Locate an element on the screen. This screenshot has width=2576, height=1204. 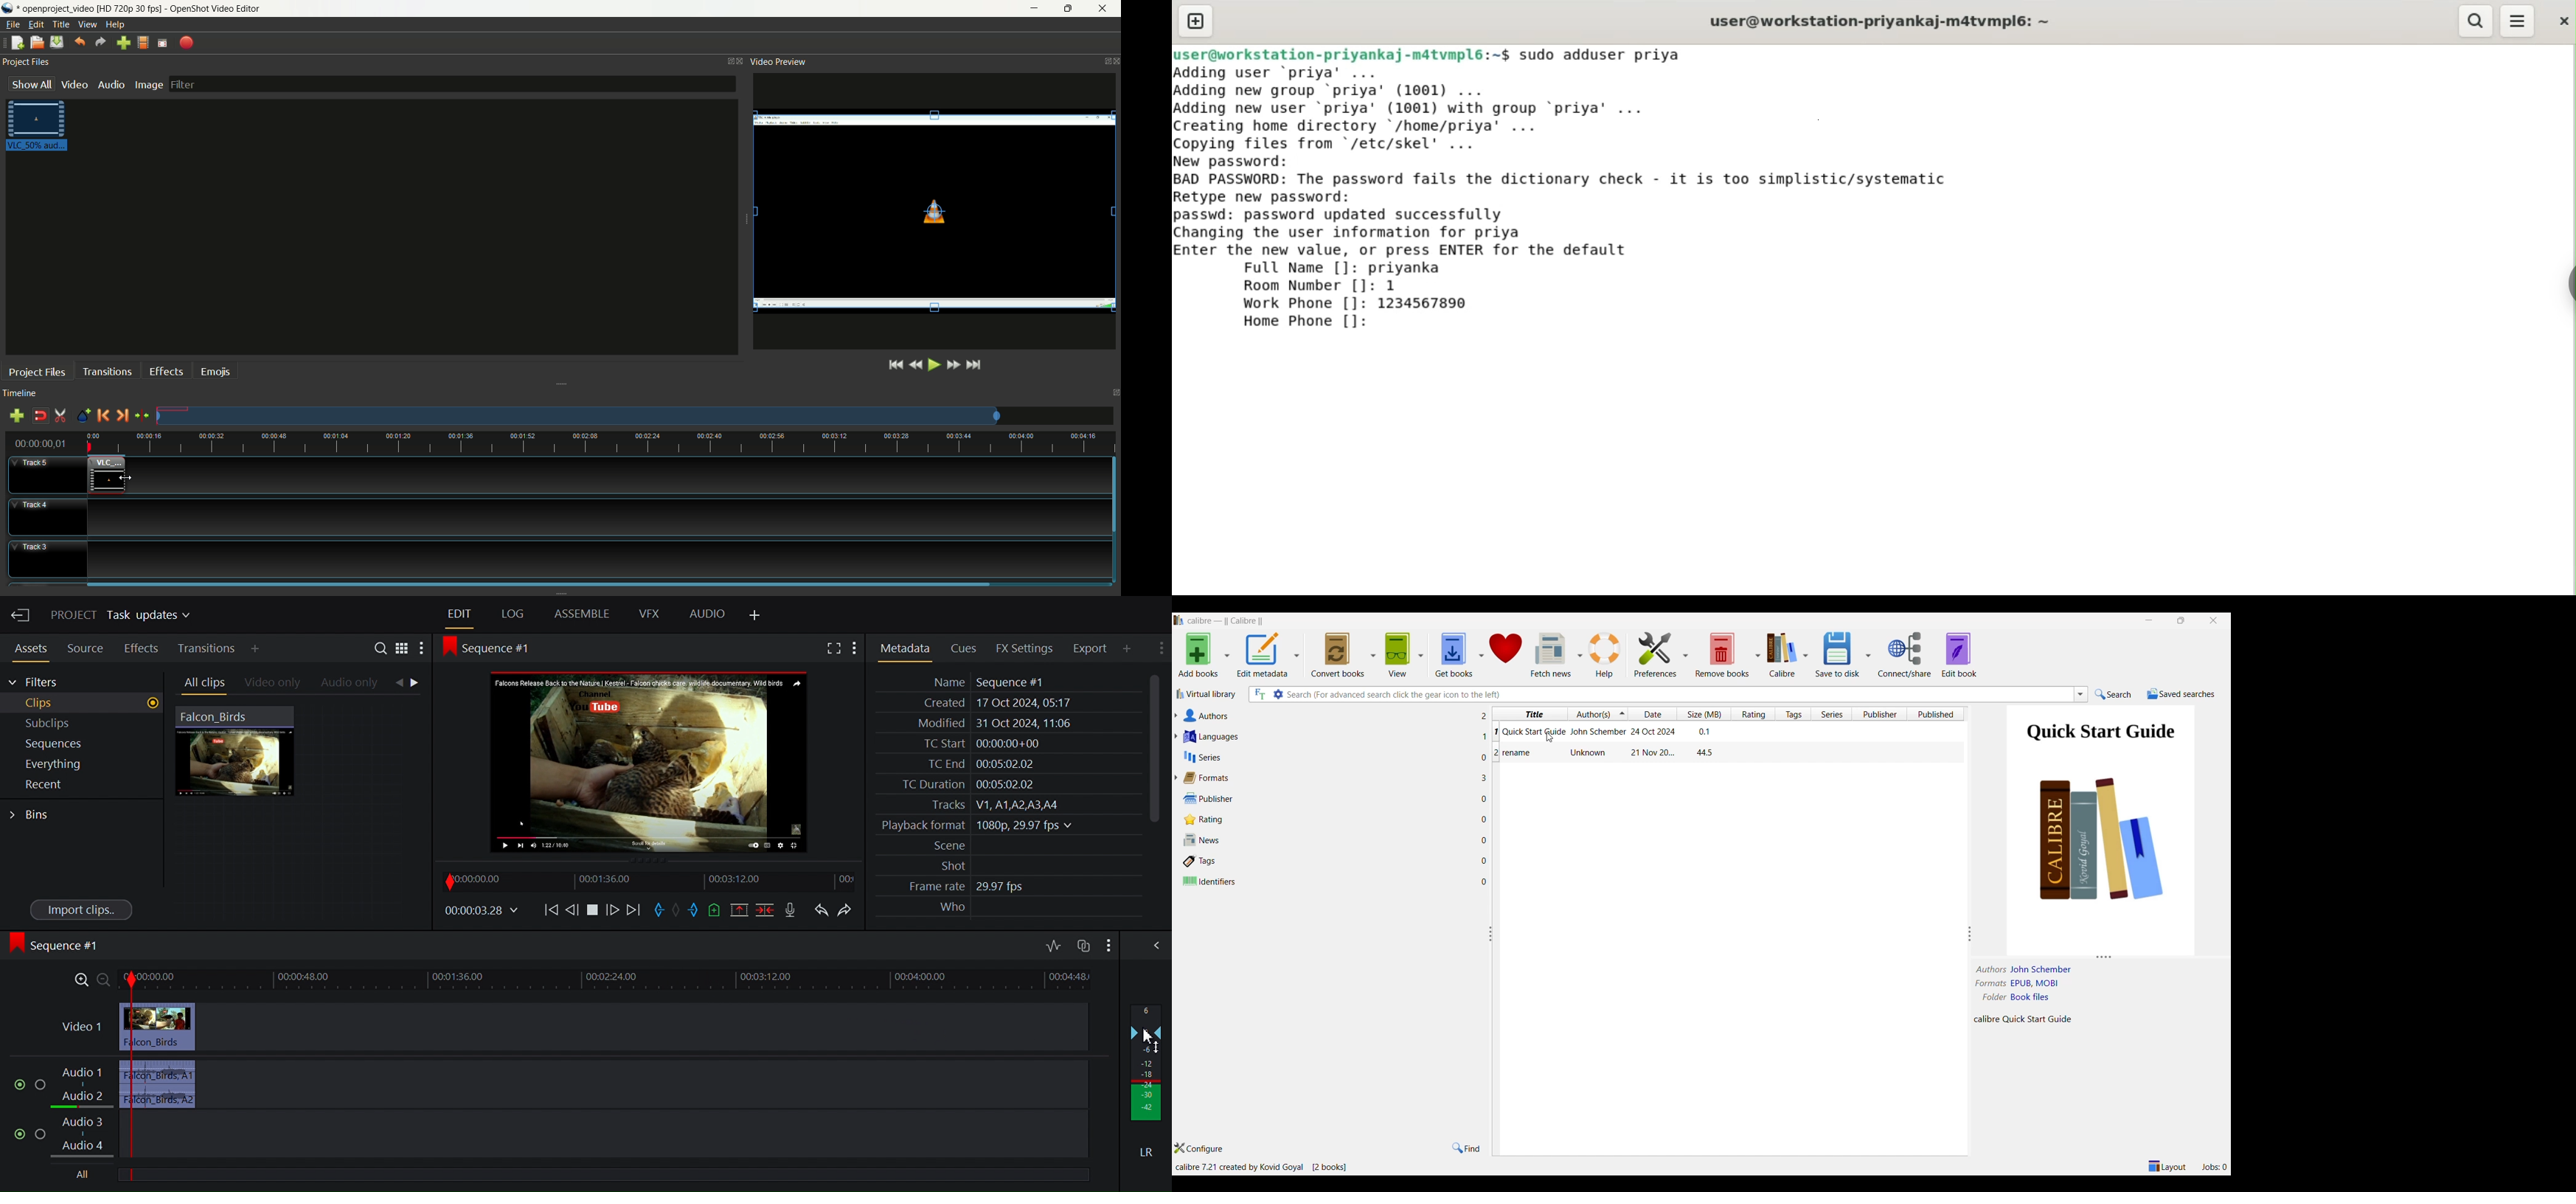
Authors is located at coordinates (1327, 715).